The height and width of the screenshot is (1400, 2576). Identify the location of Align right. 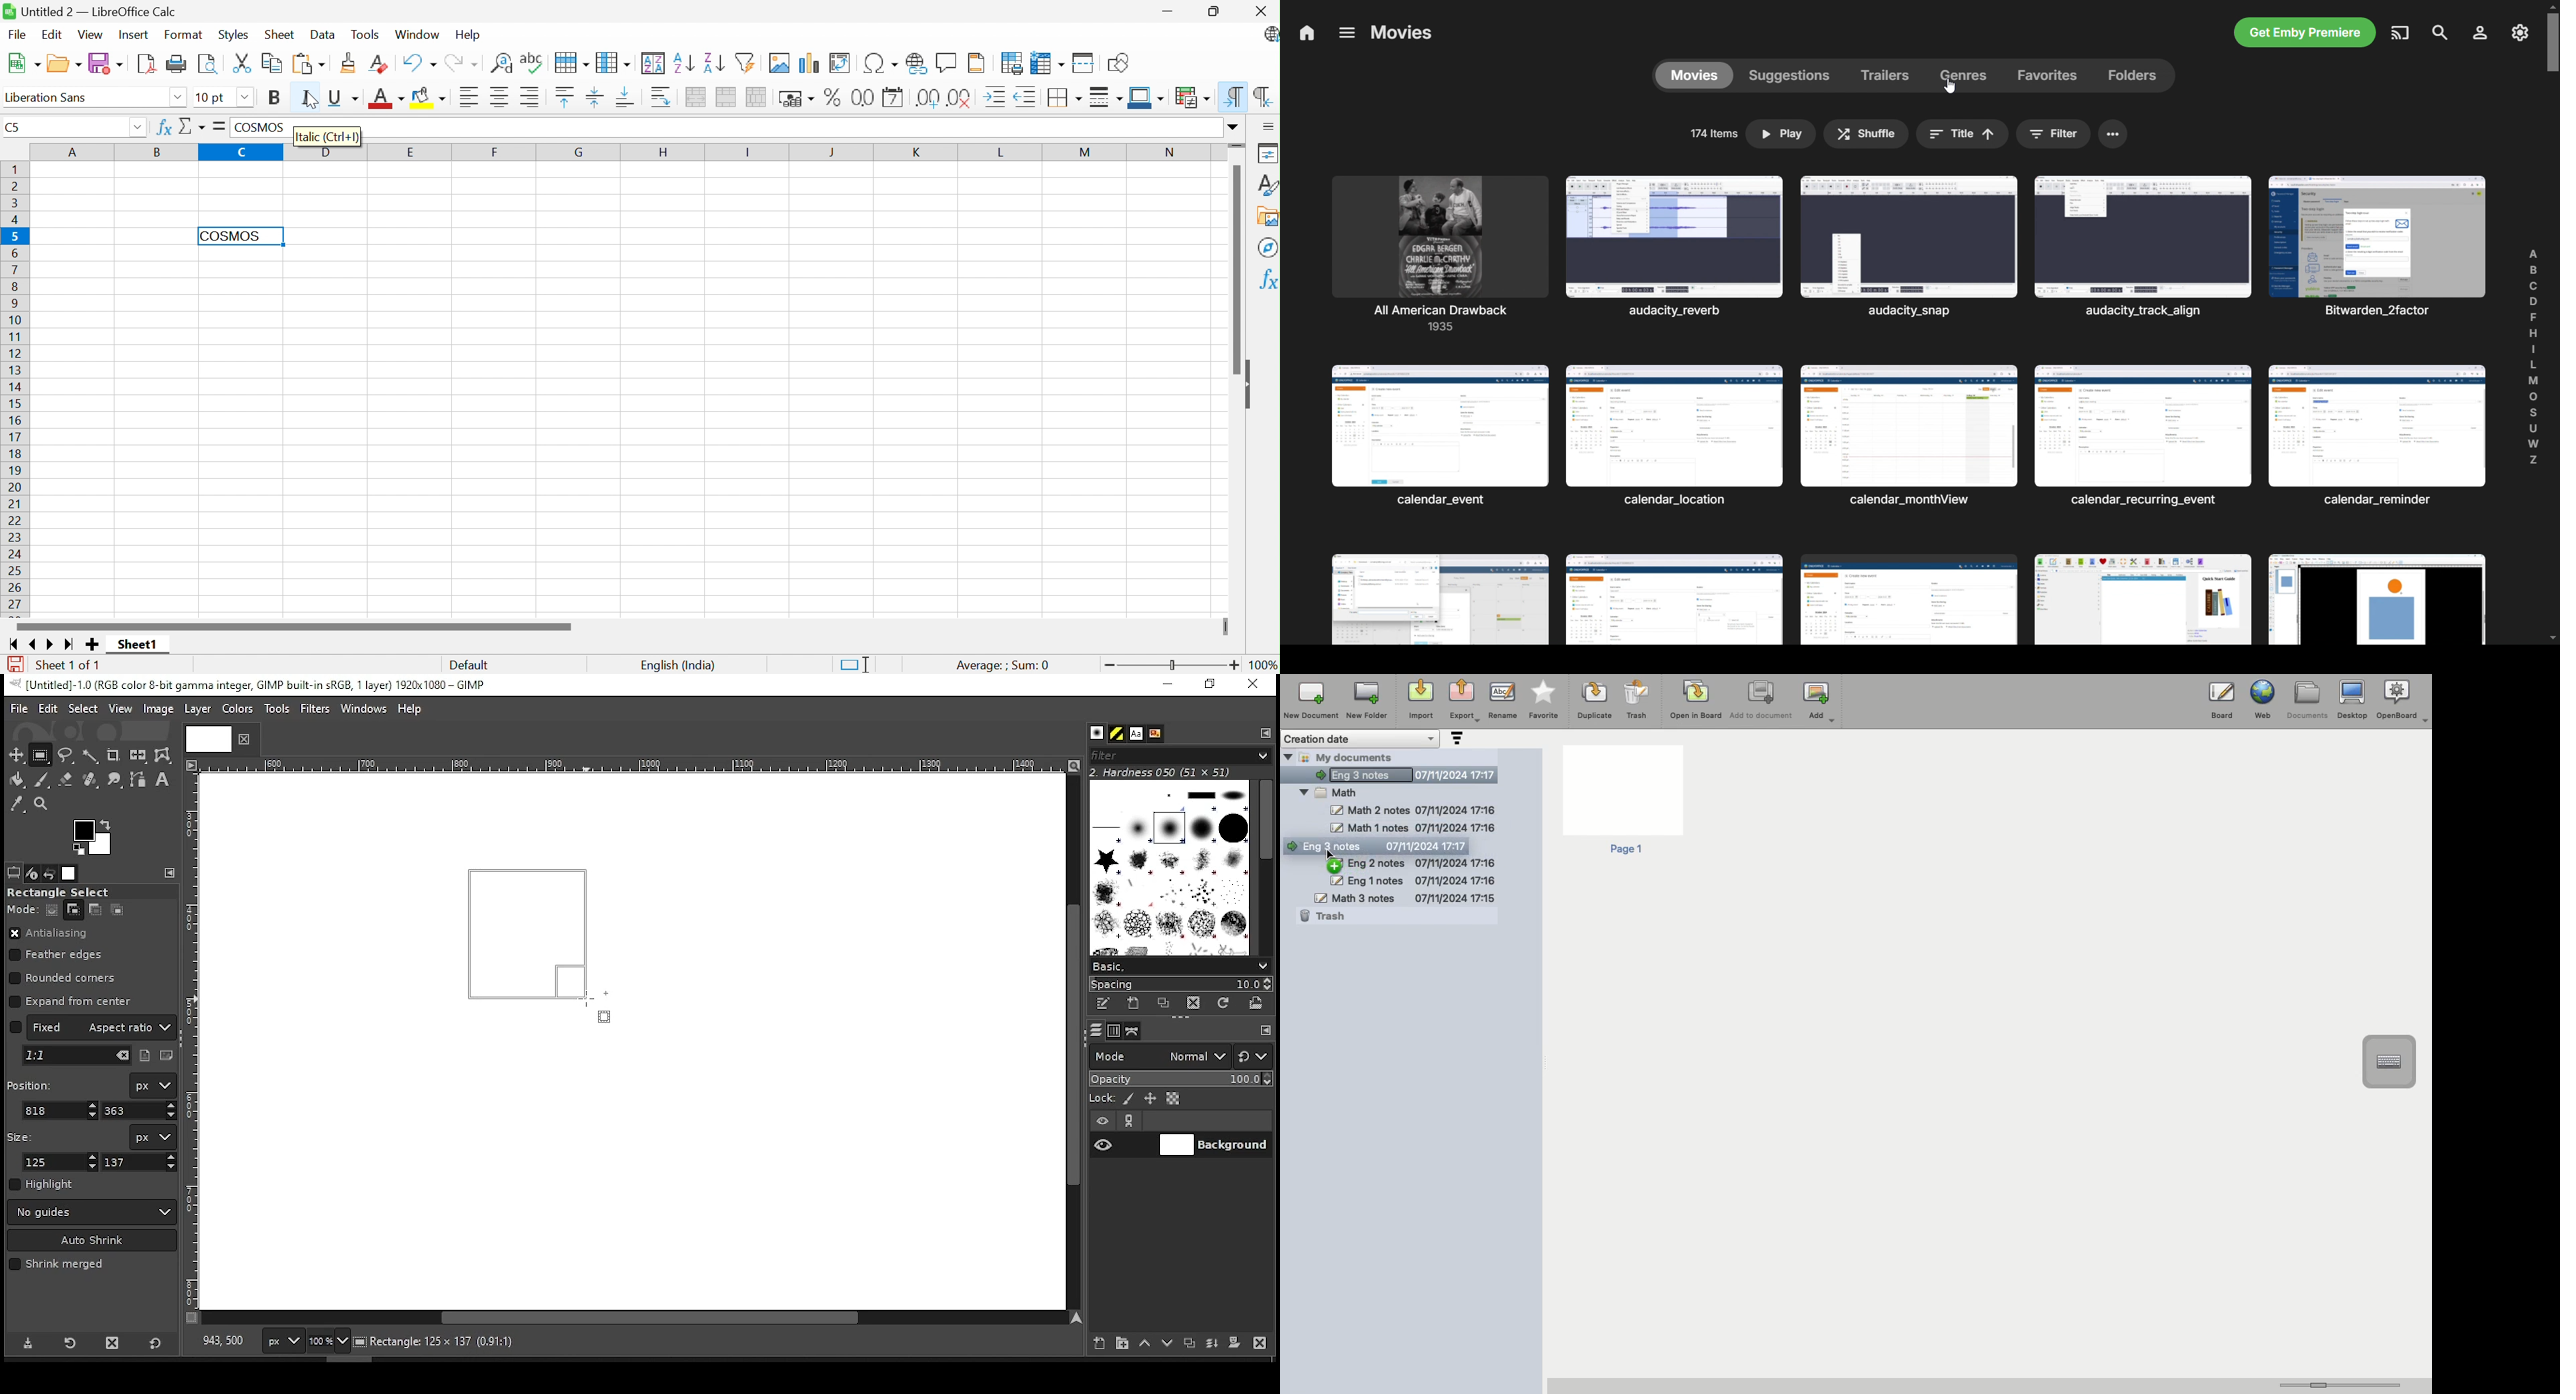
(529, 96).